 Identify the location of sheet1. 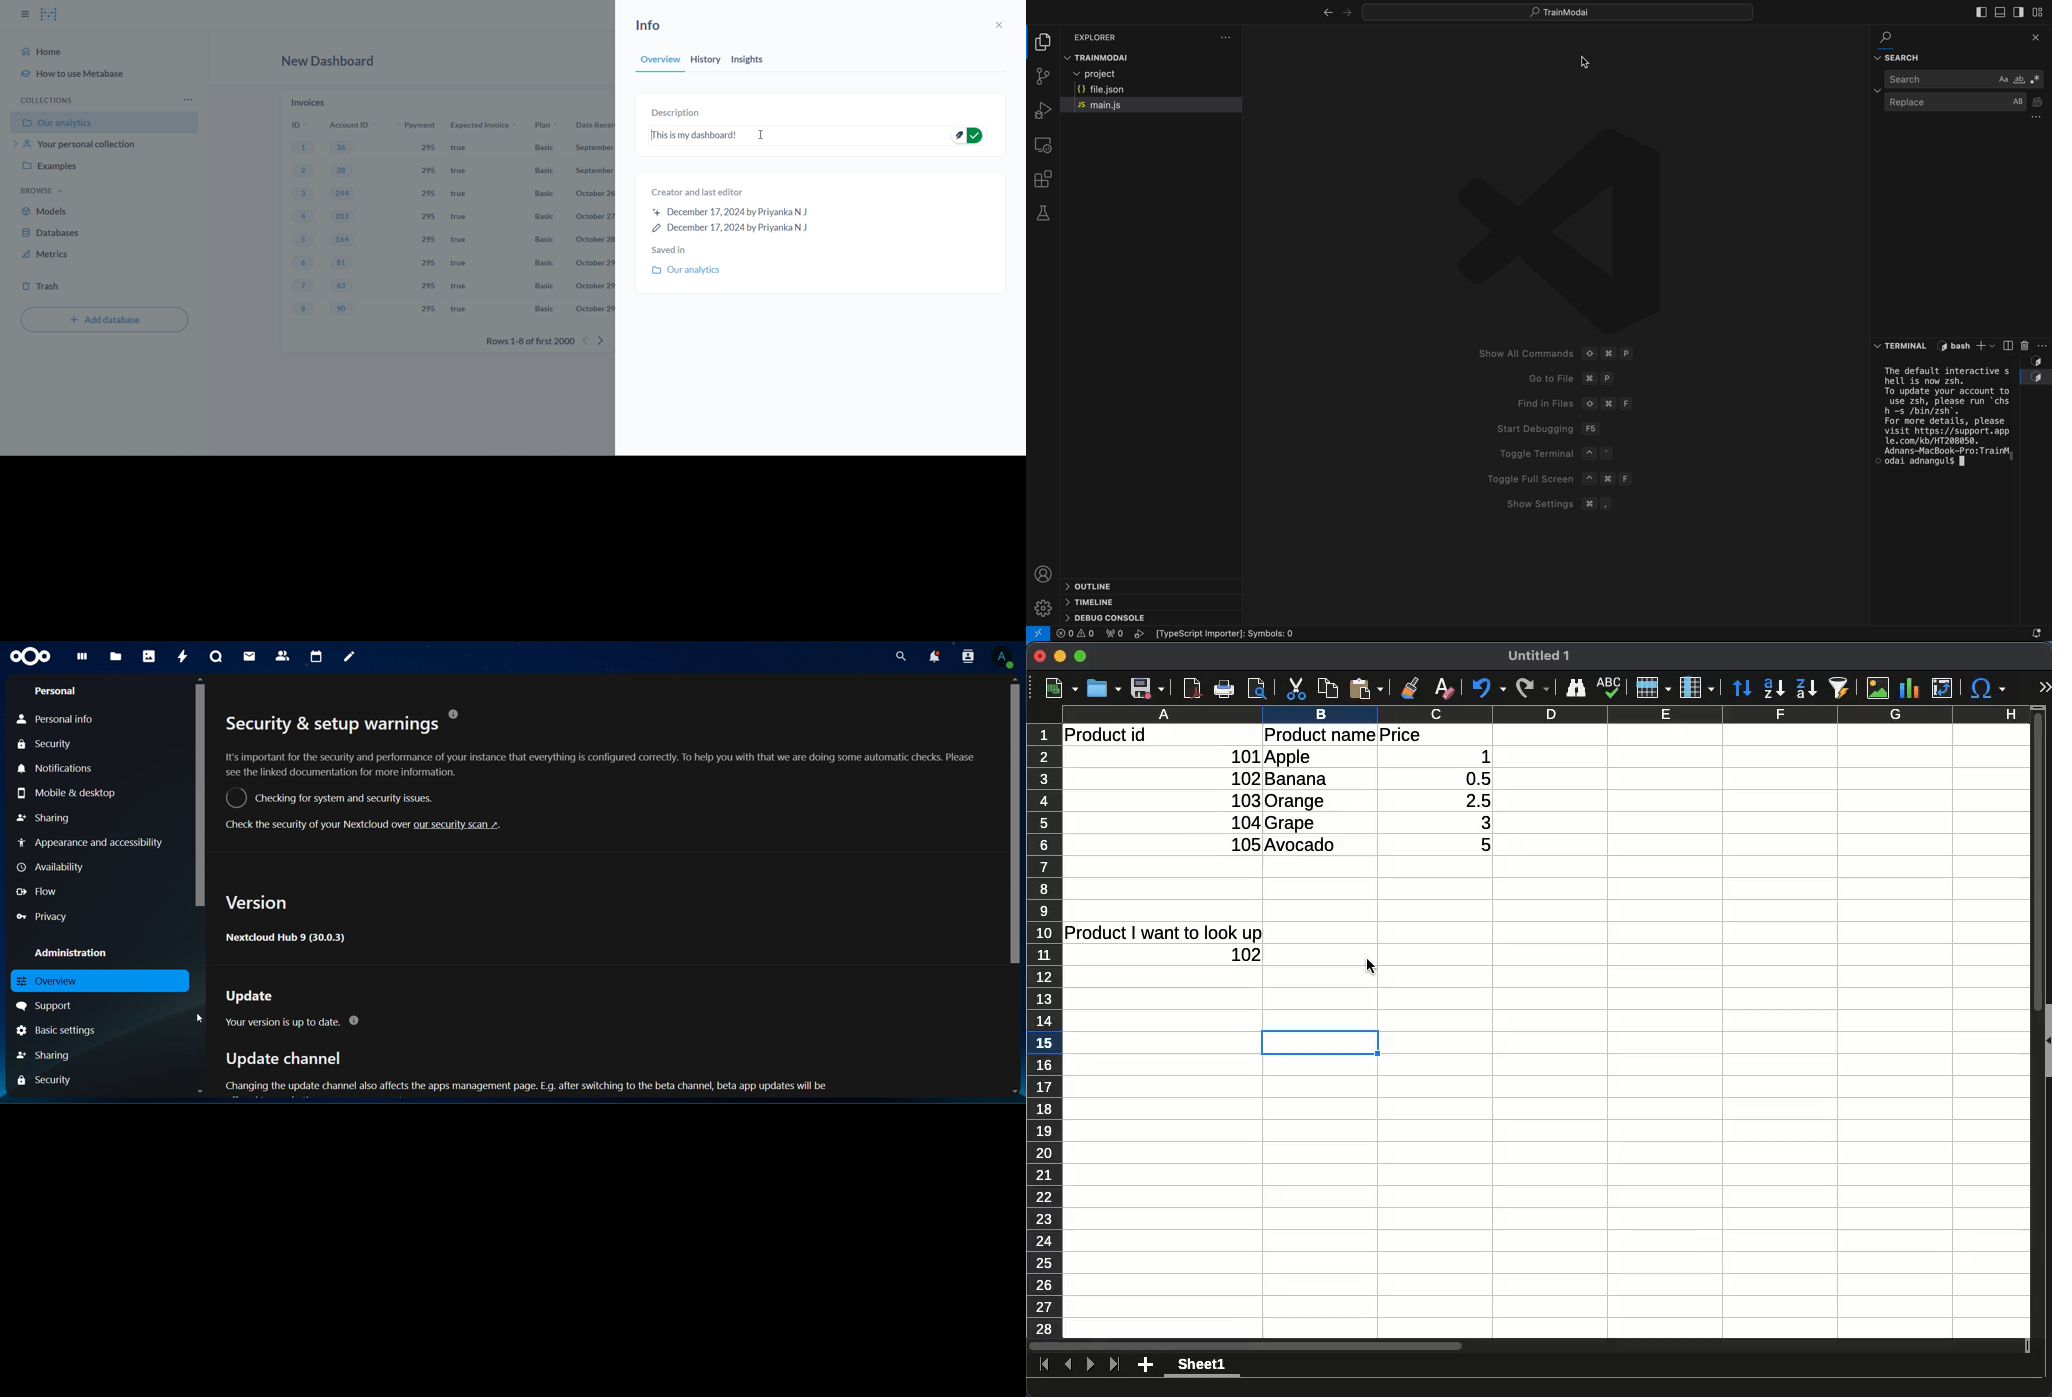
(1203, 1366).